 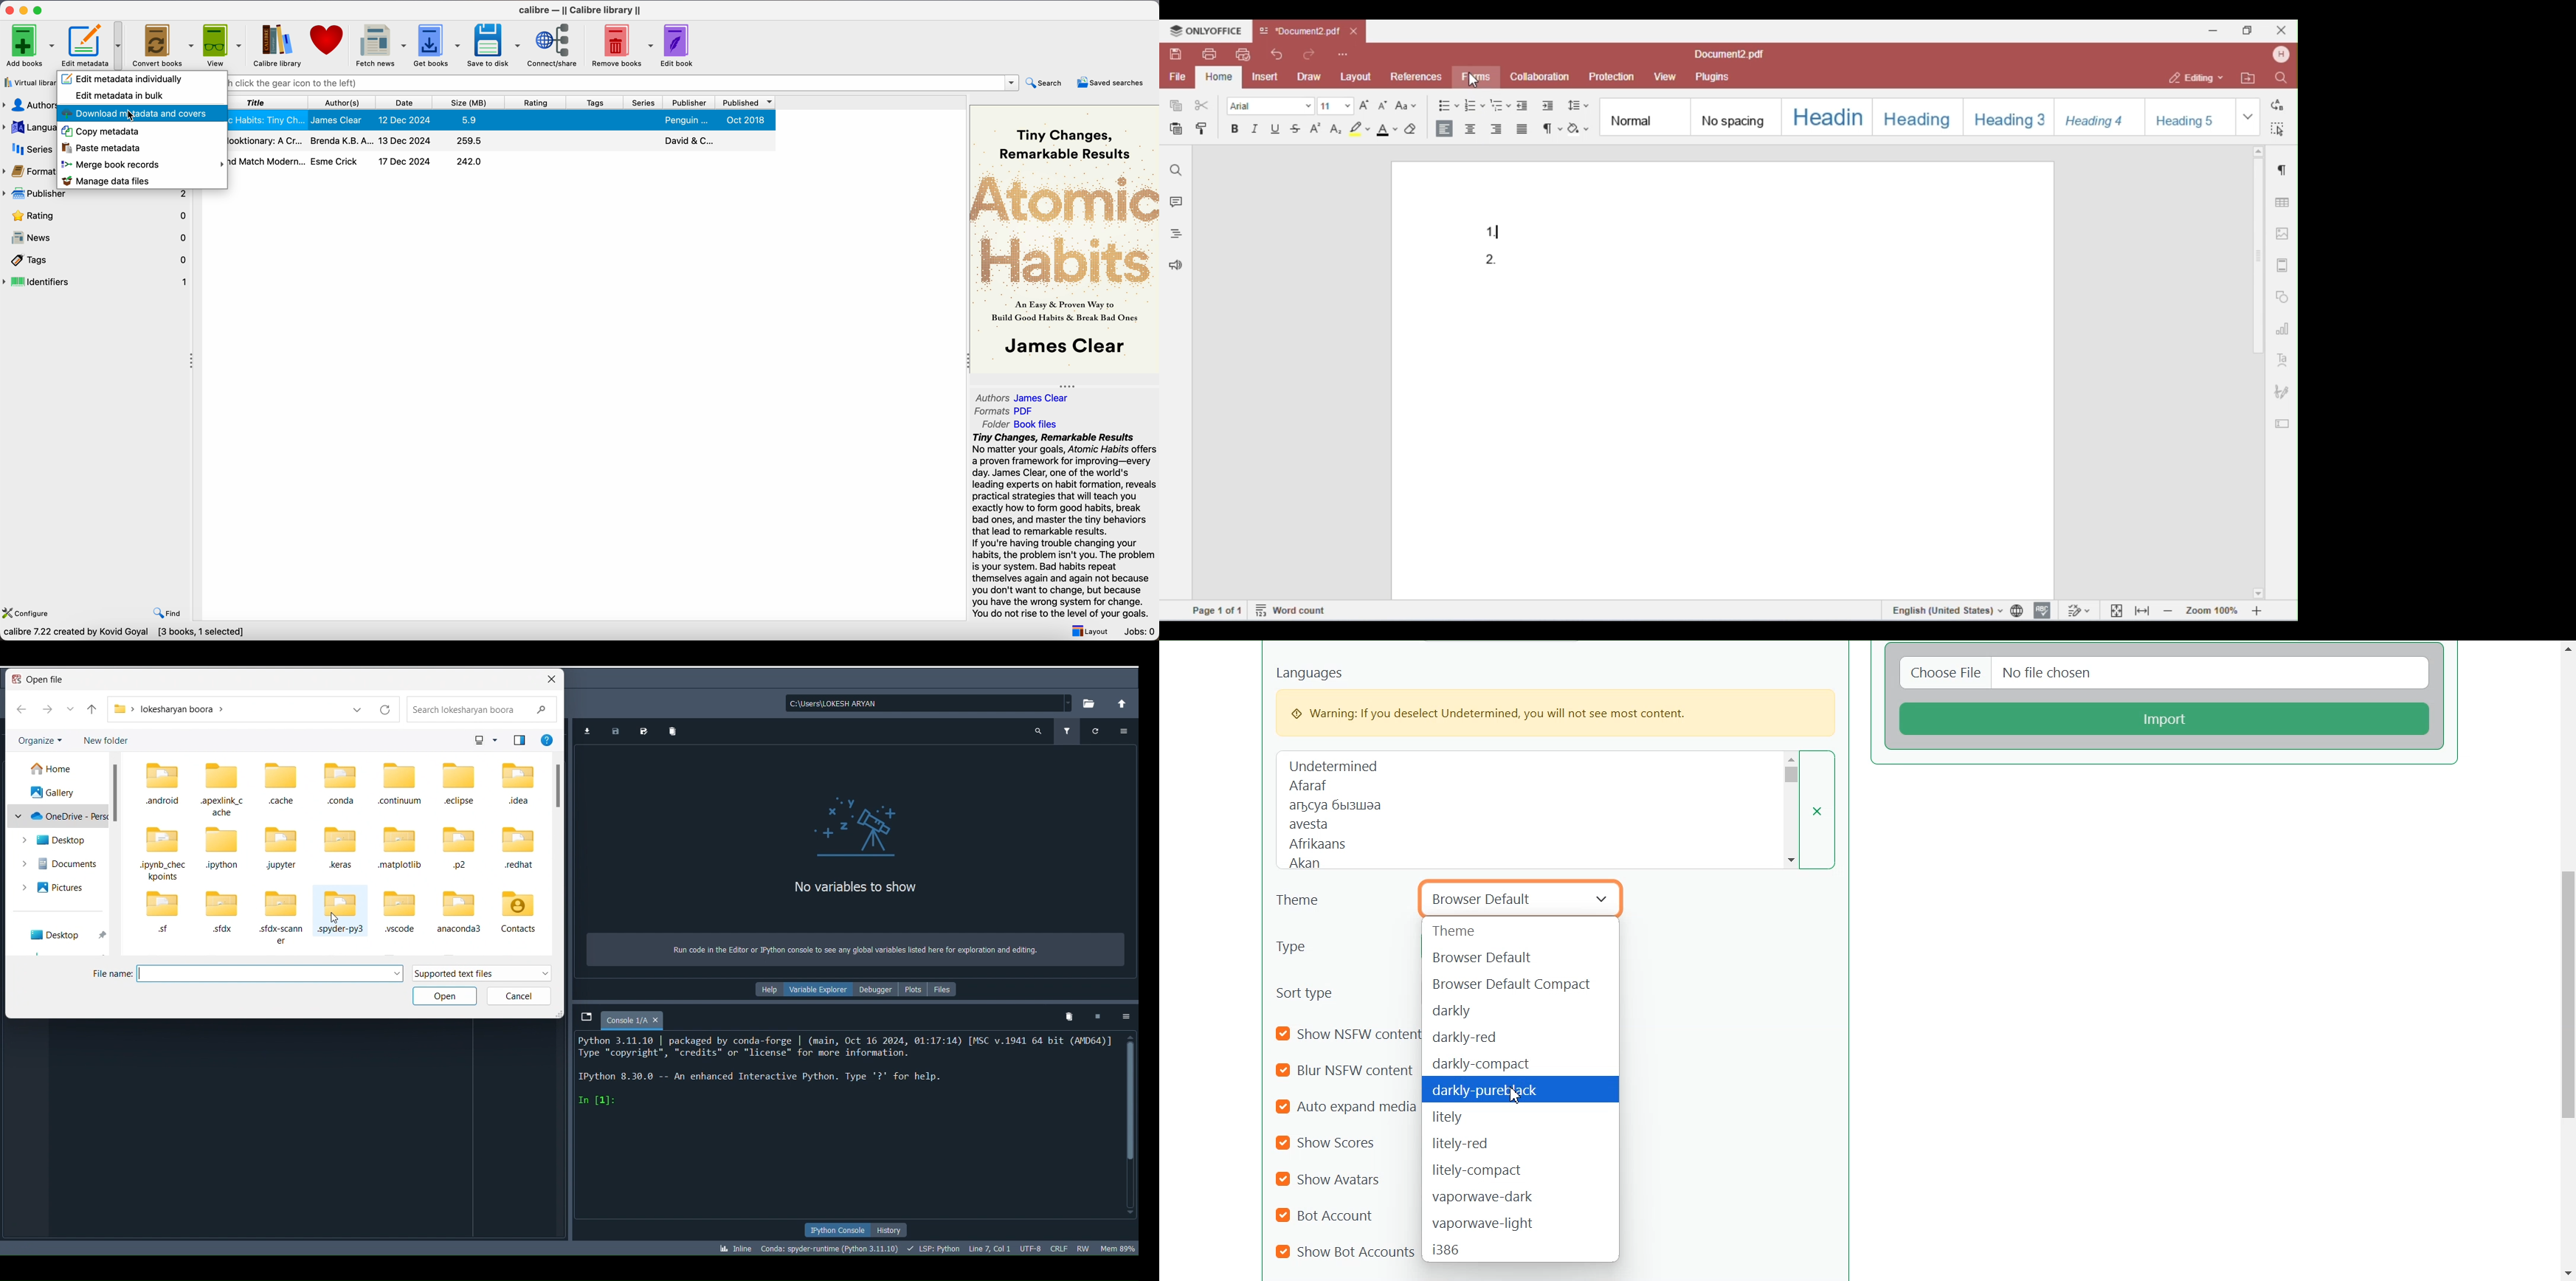 I want to click on Encoding, so click(x=1031, y=1247).